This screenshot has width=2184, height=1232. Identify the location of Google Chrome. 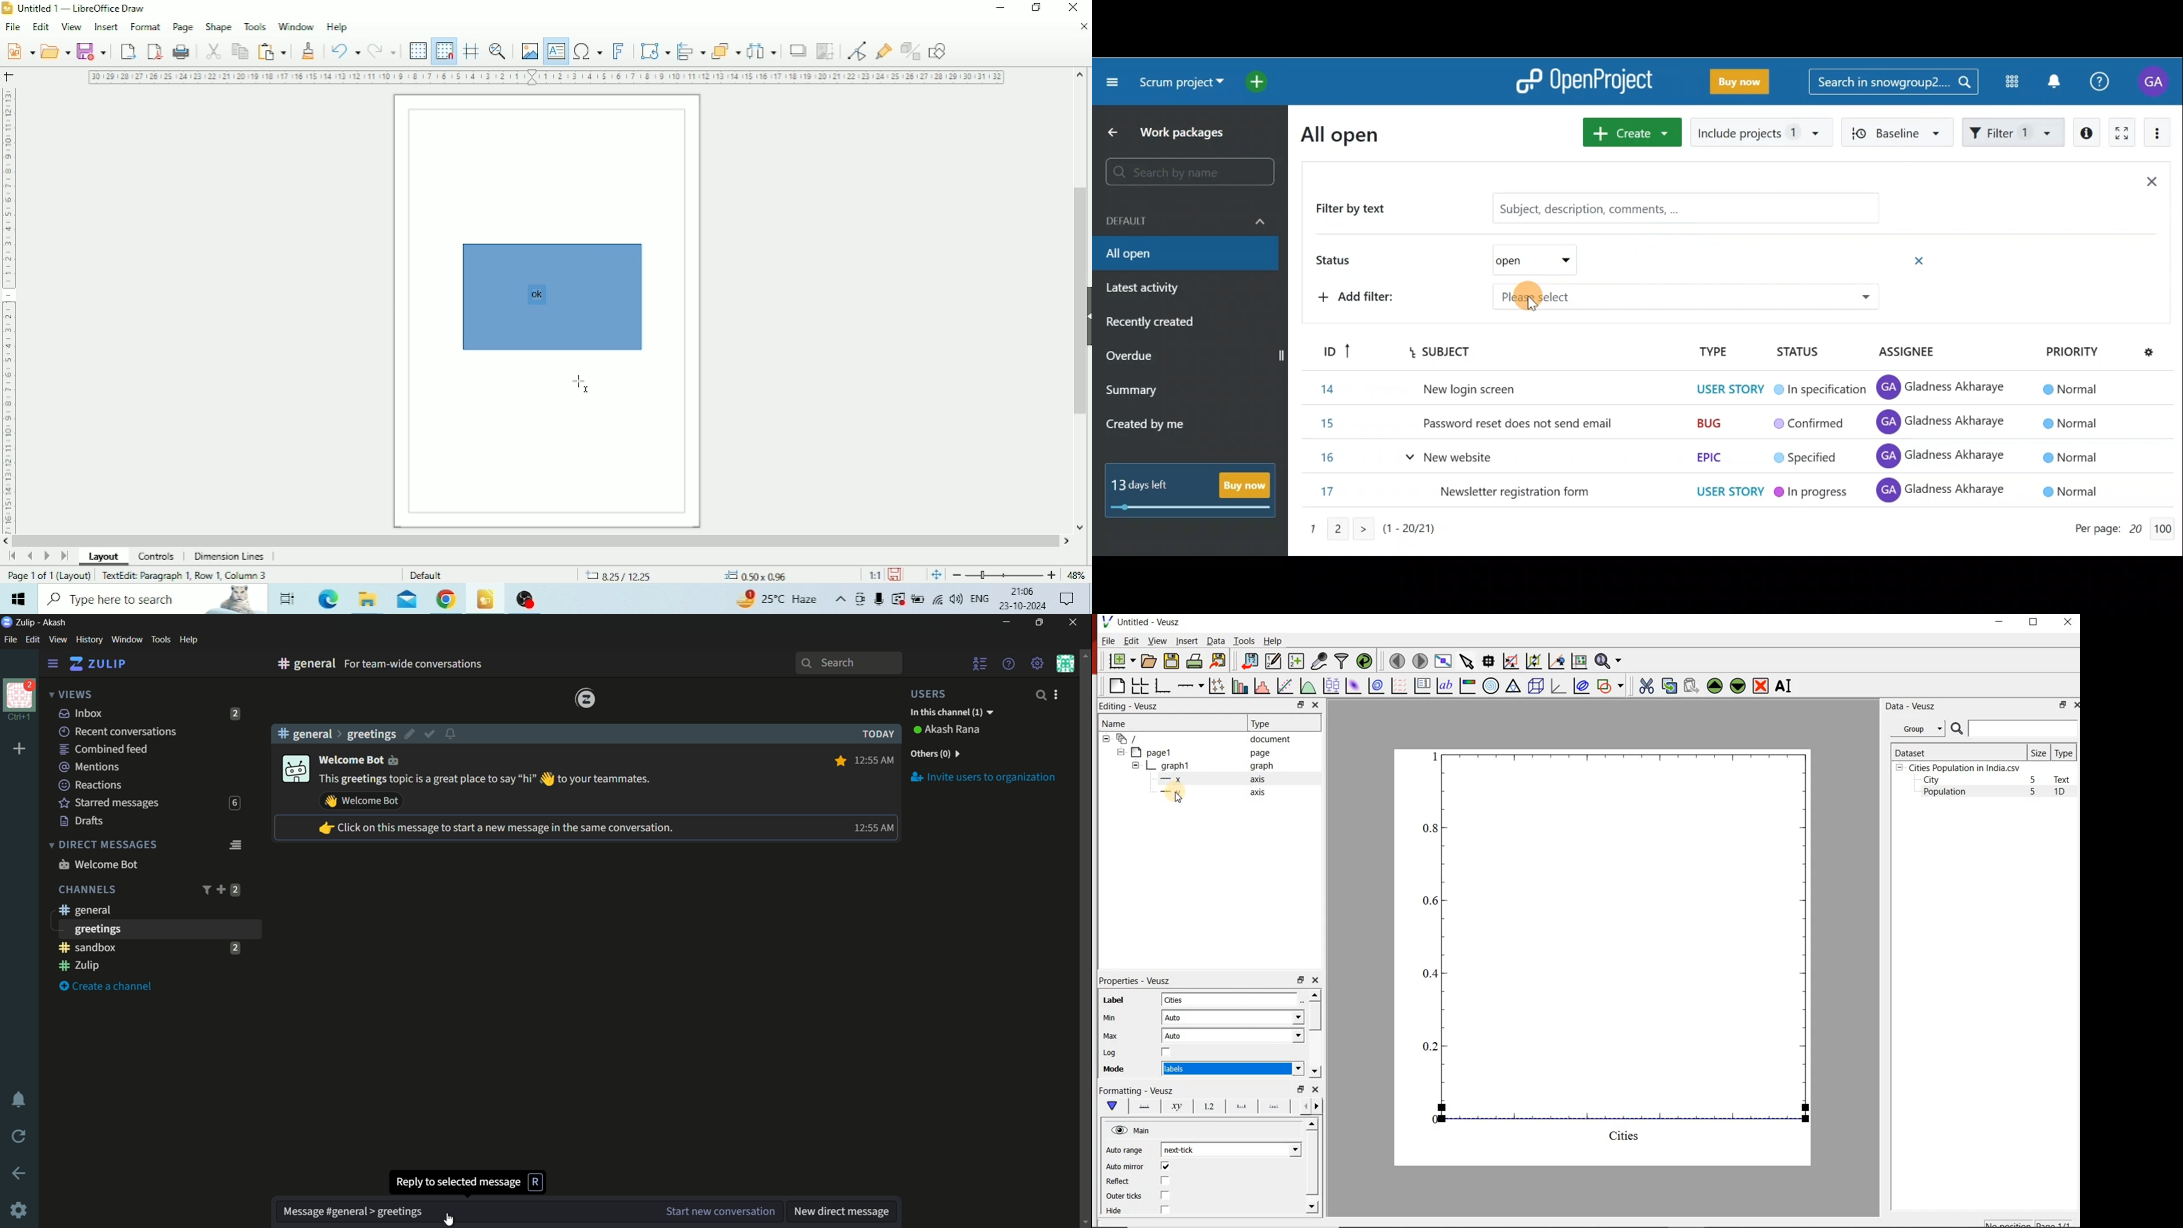
(447, 599).